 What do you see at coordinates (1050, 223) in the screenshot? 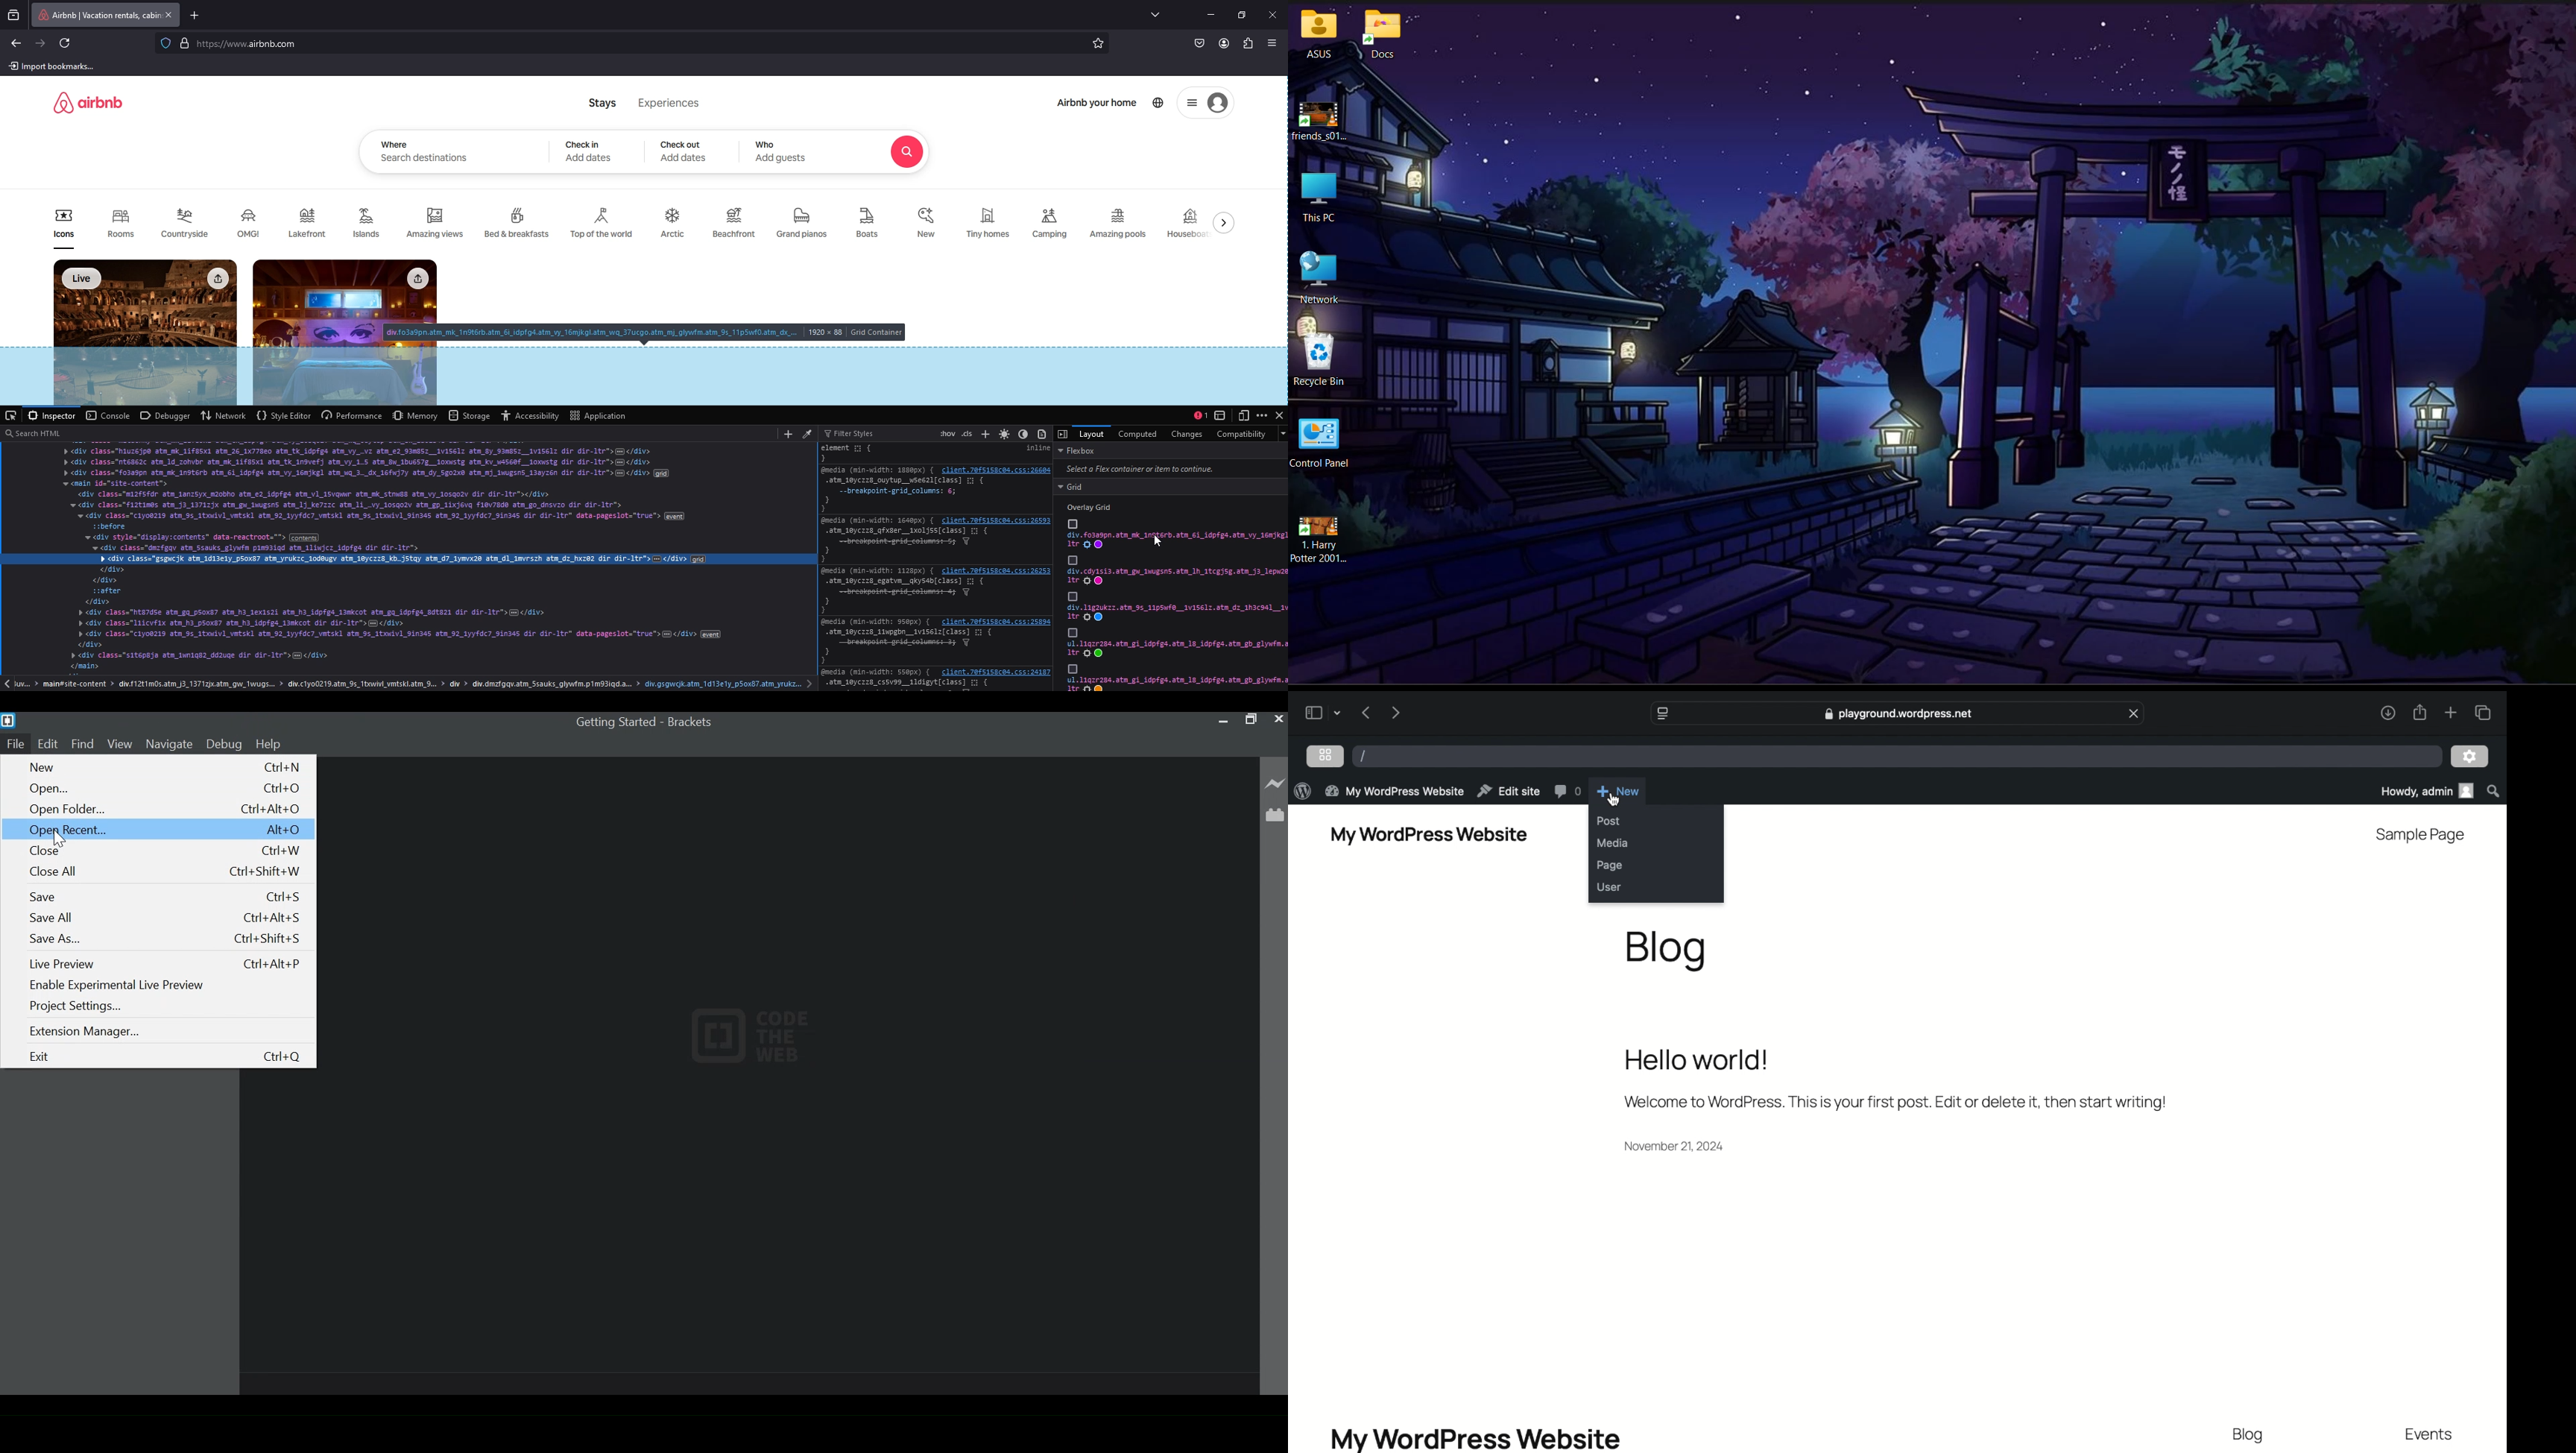
I see `camping` at bounding box center [1050, 223].